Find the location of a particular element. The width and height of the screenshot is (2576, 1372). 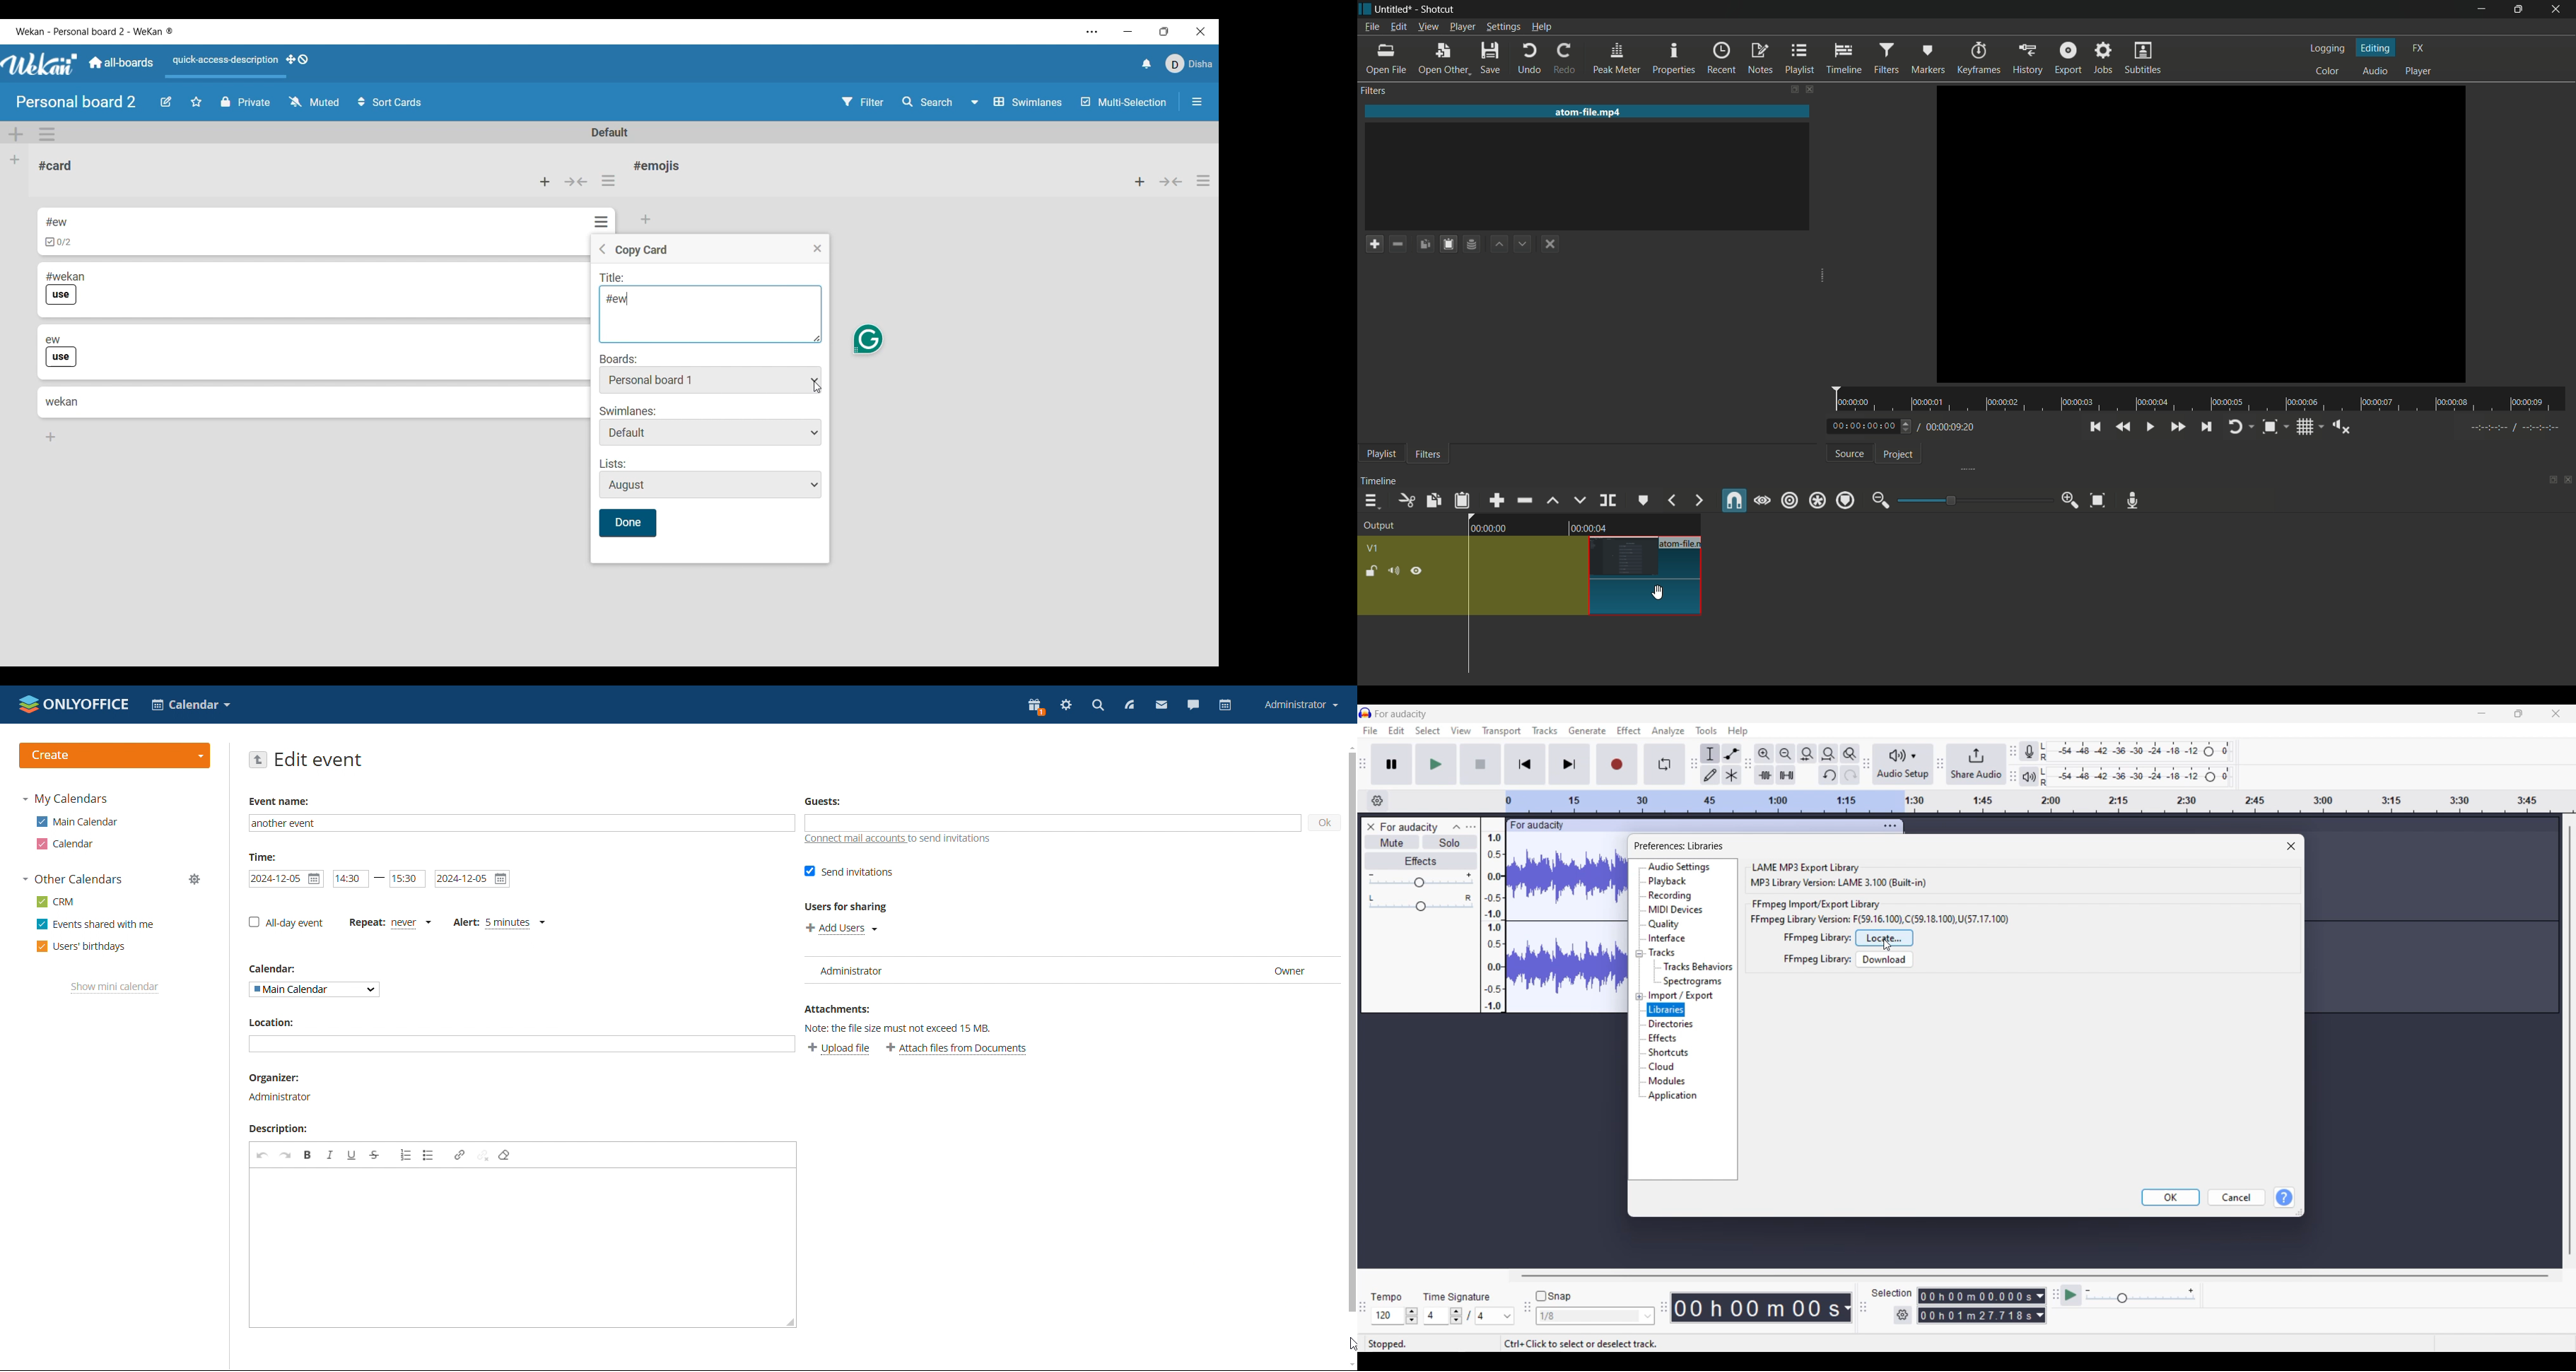

Star board is located at coordinates (196, 102).